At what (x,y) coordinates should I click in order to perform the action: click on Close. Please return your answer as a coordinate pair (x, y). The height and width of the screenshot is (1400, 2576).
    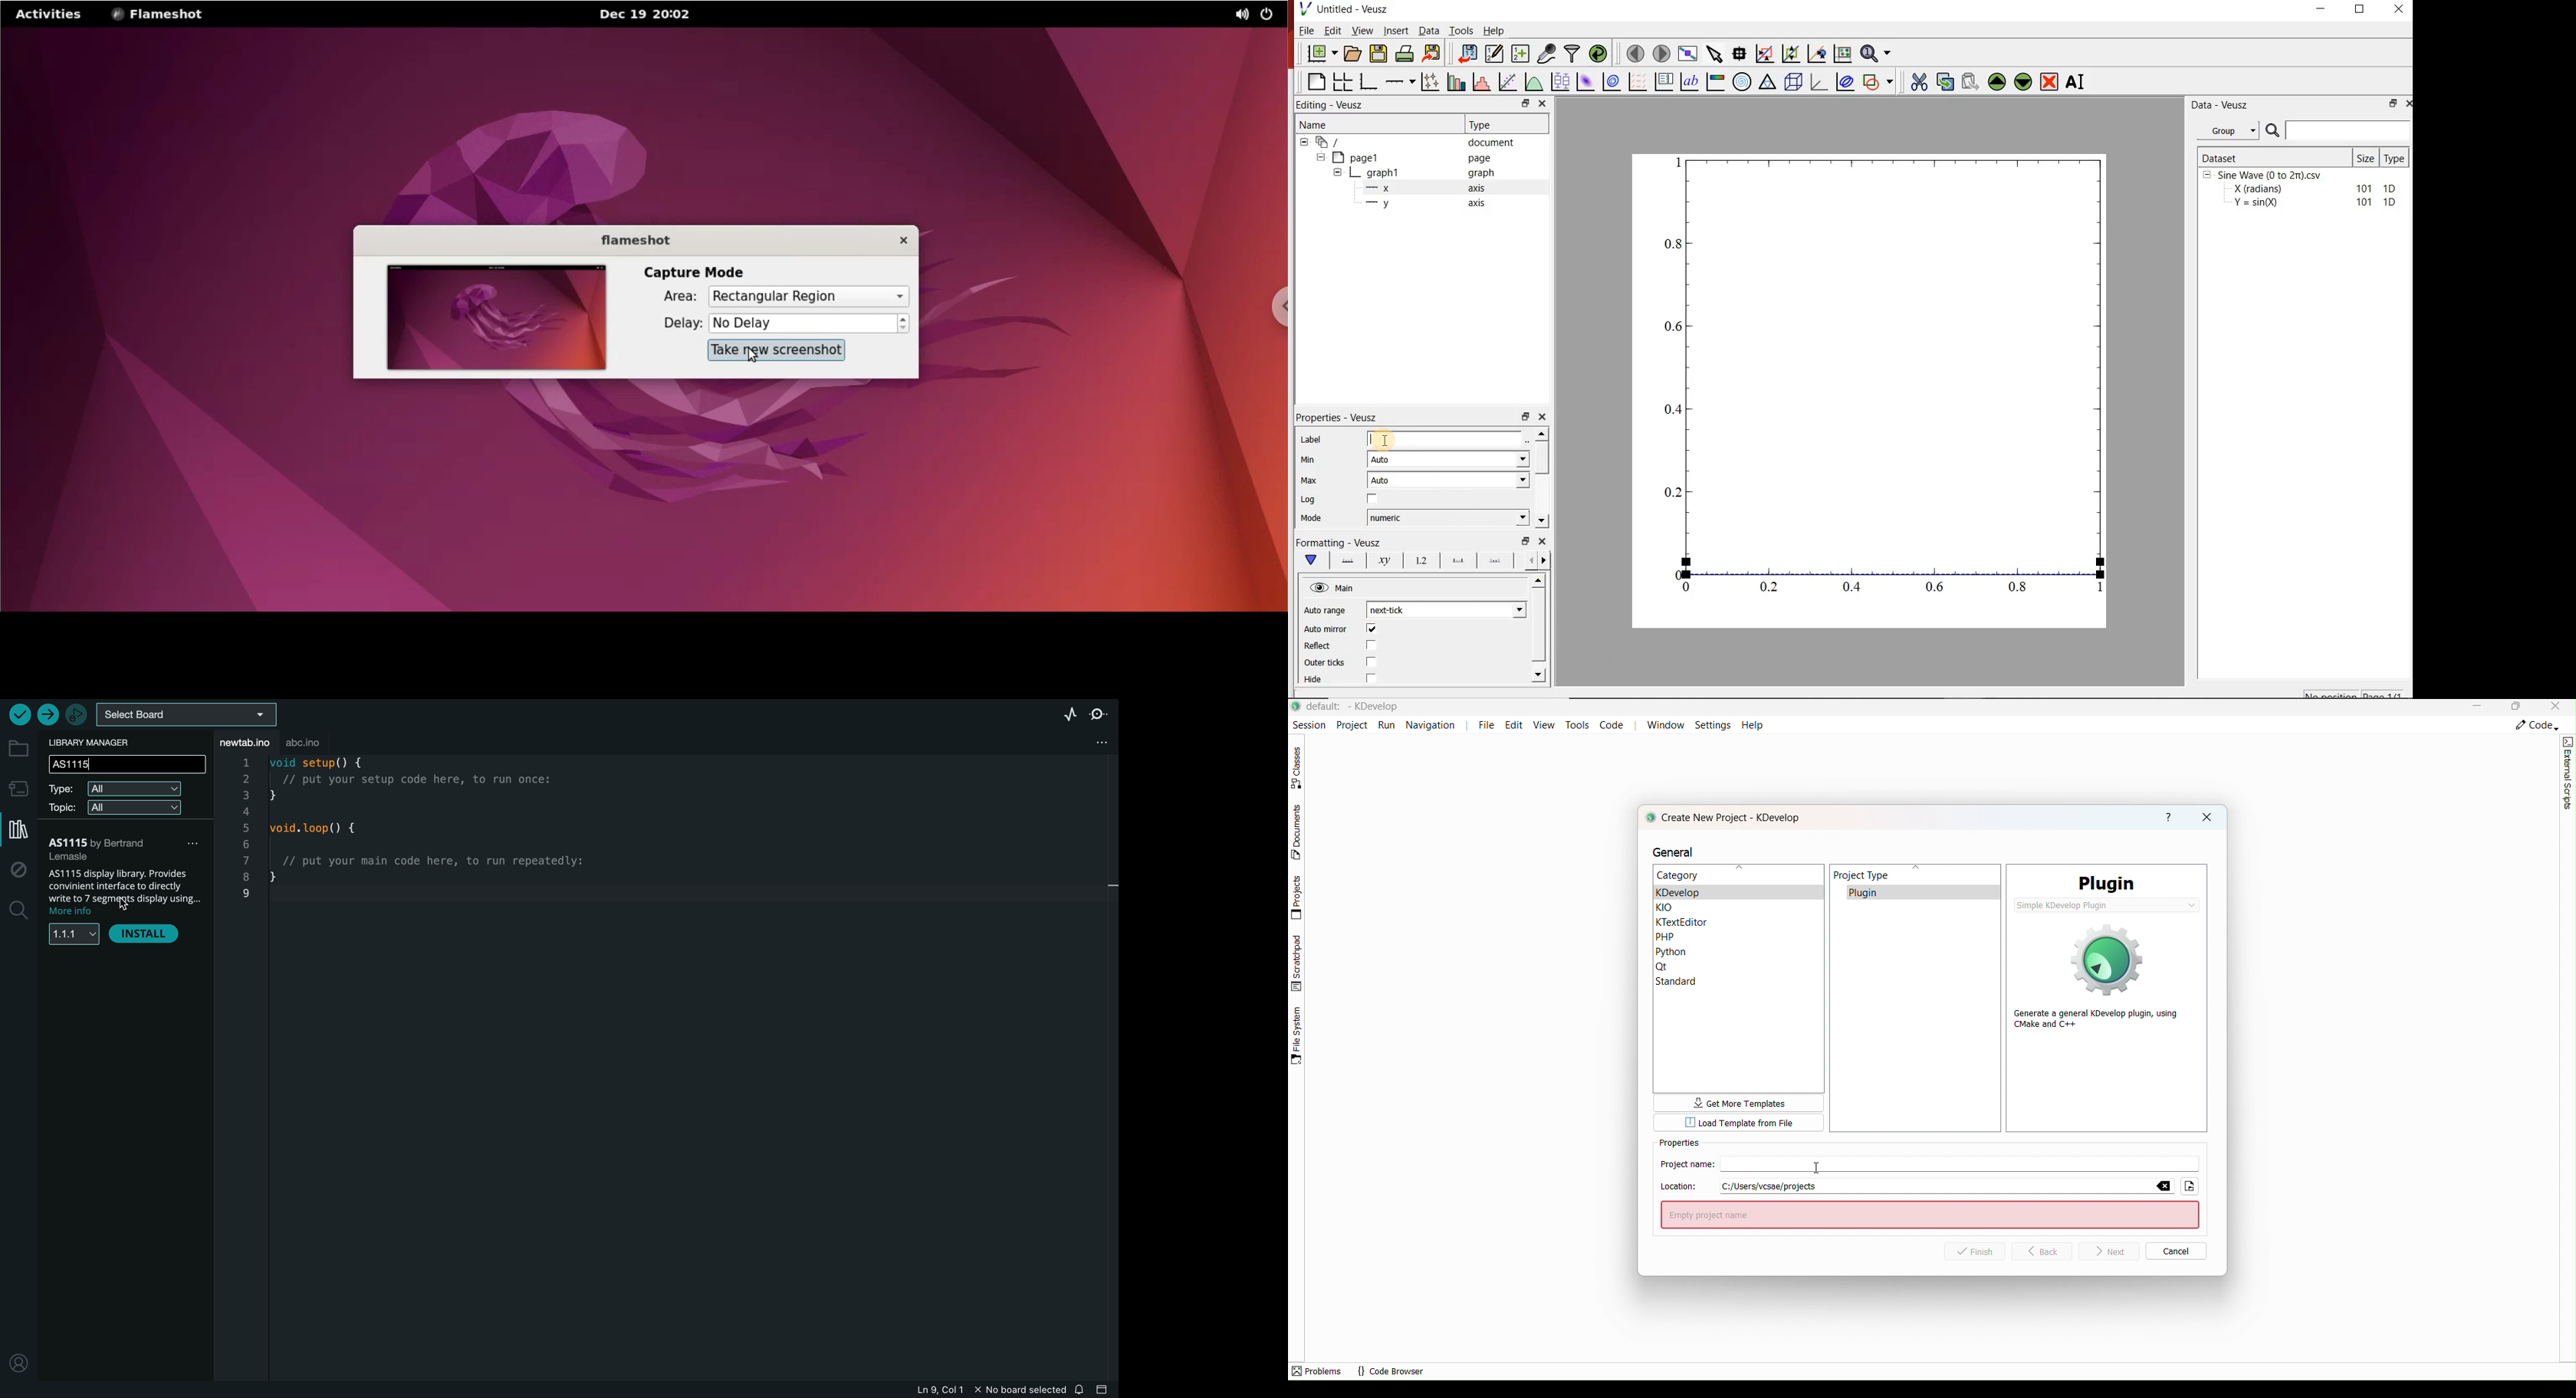
    Looking at the image, I should click on (1542, 104).